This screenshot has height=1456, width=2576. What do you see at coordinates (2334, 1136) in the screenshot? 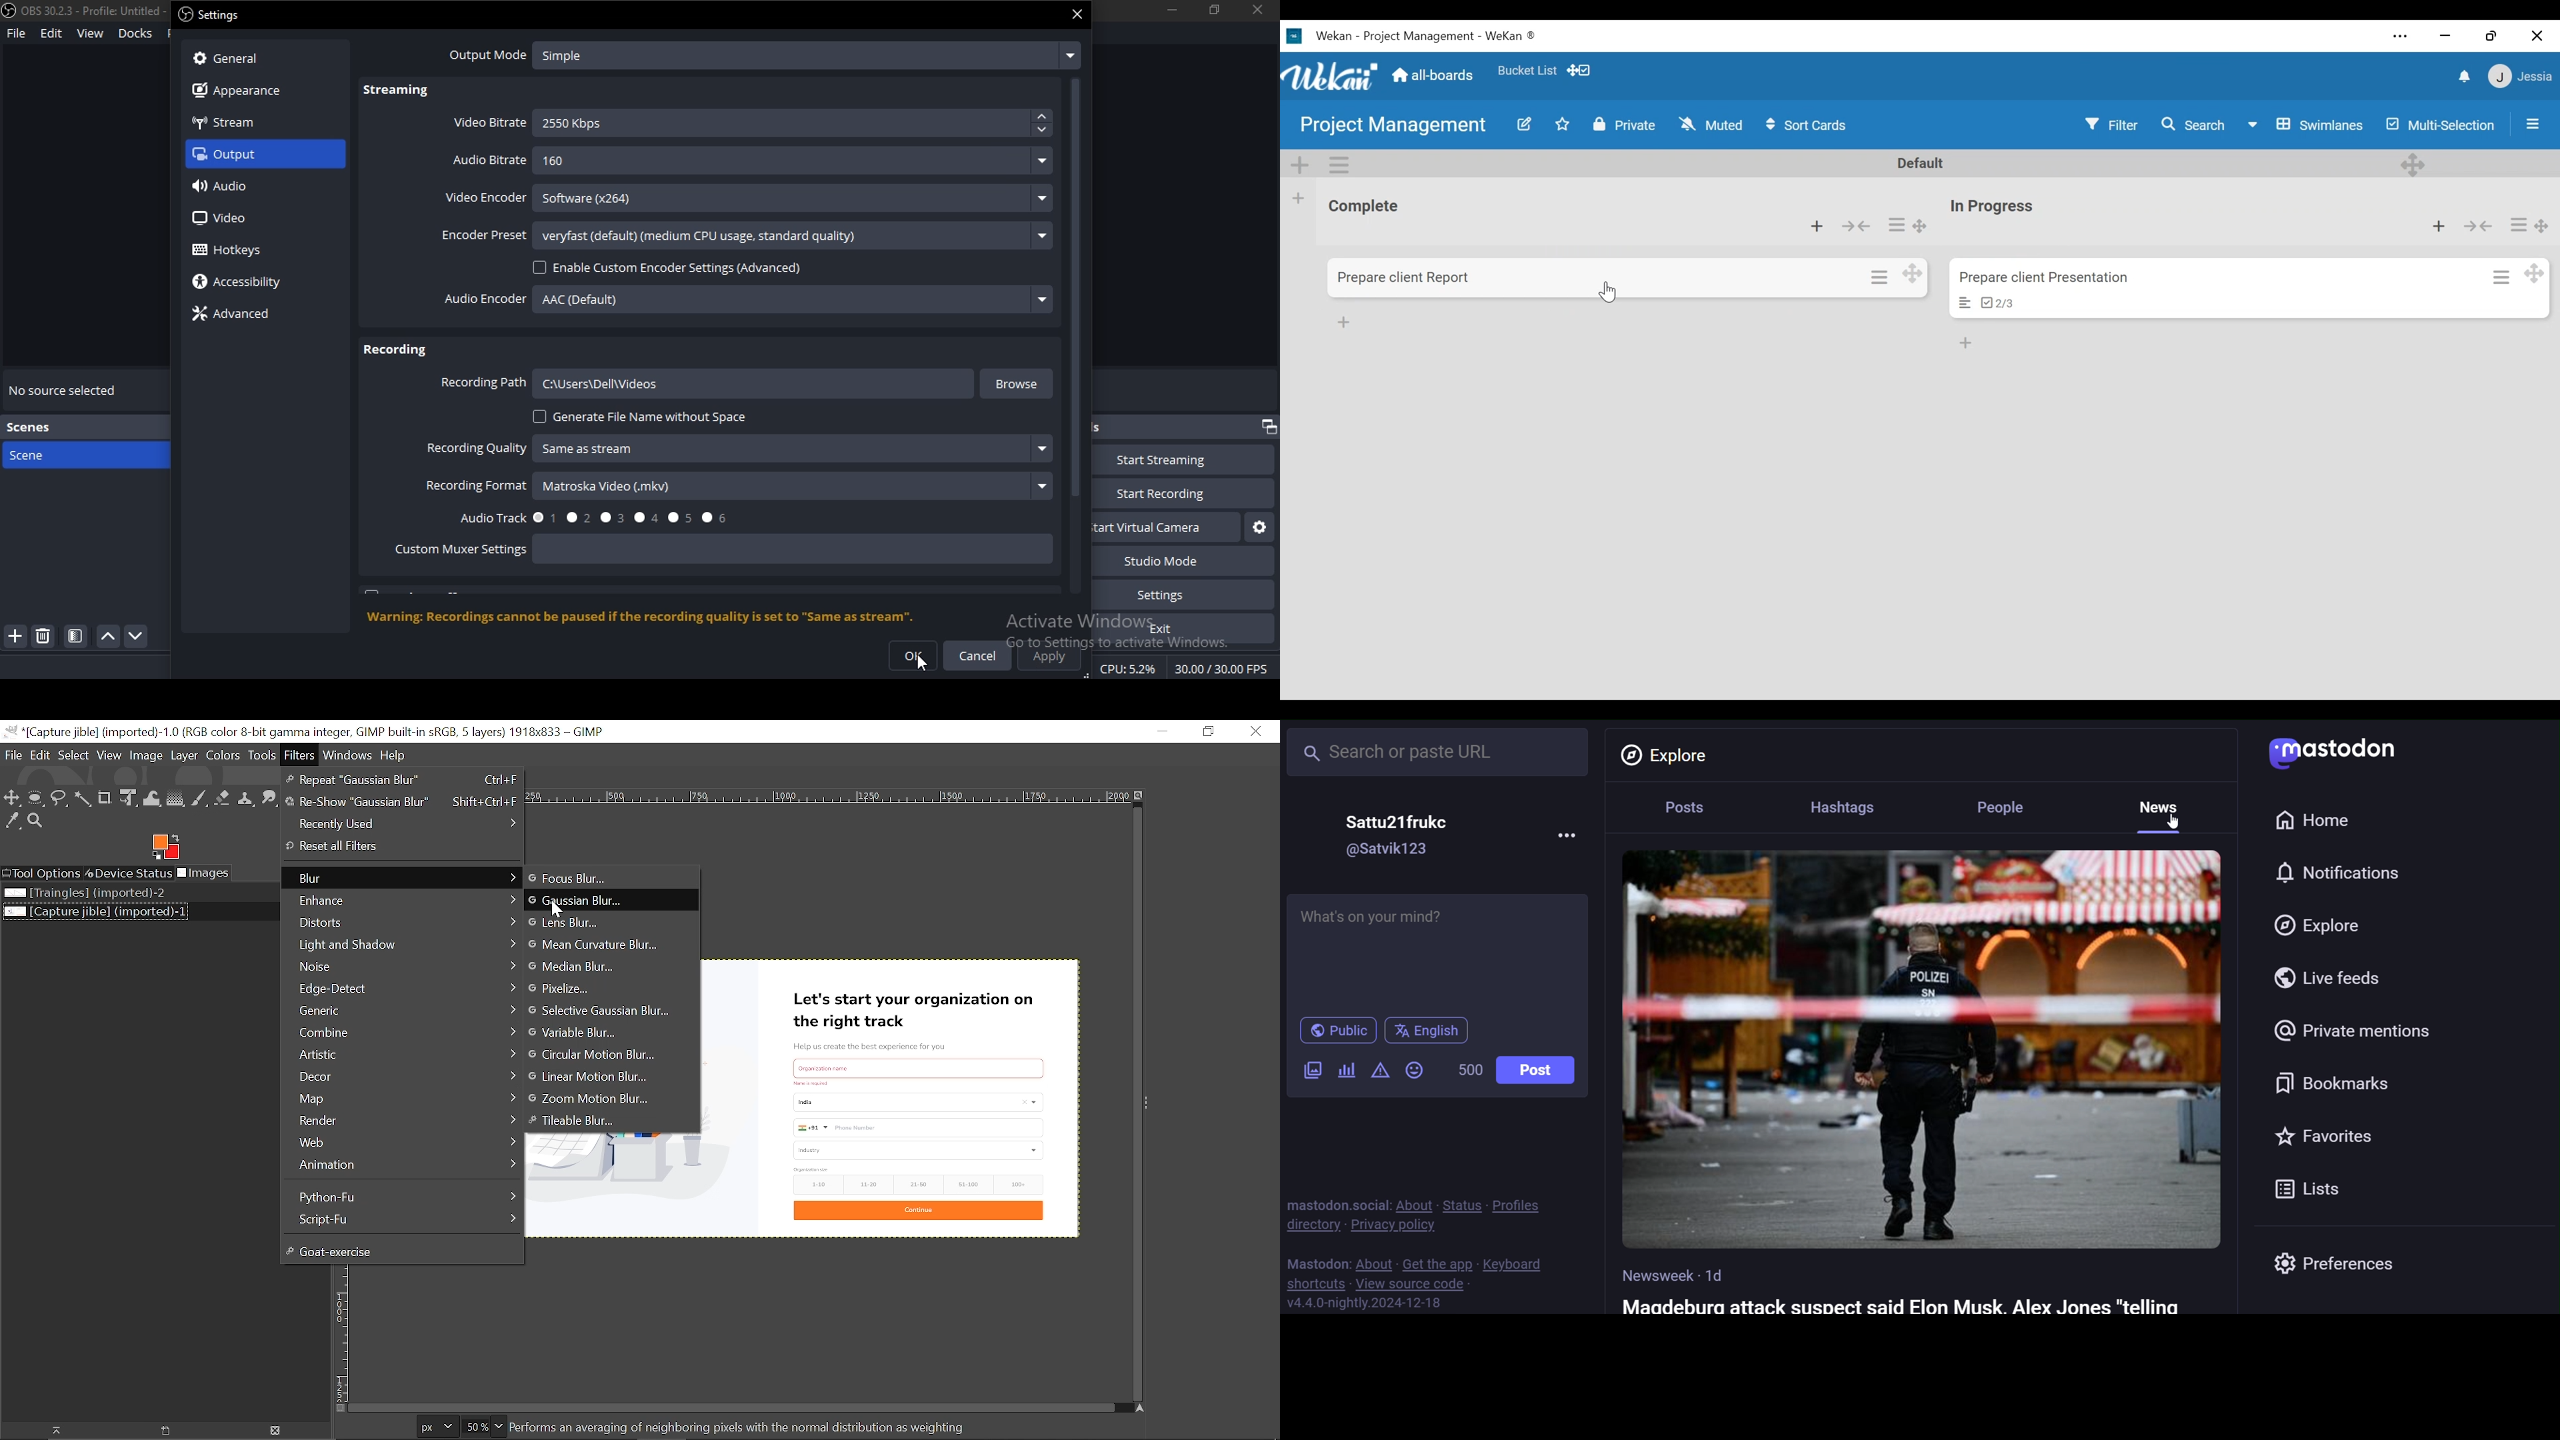
I see `favorite` at bounding box center [2334, 1136].